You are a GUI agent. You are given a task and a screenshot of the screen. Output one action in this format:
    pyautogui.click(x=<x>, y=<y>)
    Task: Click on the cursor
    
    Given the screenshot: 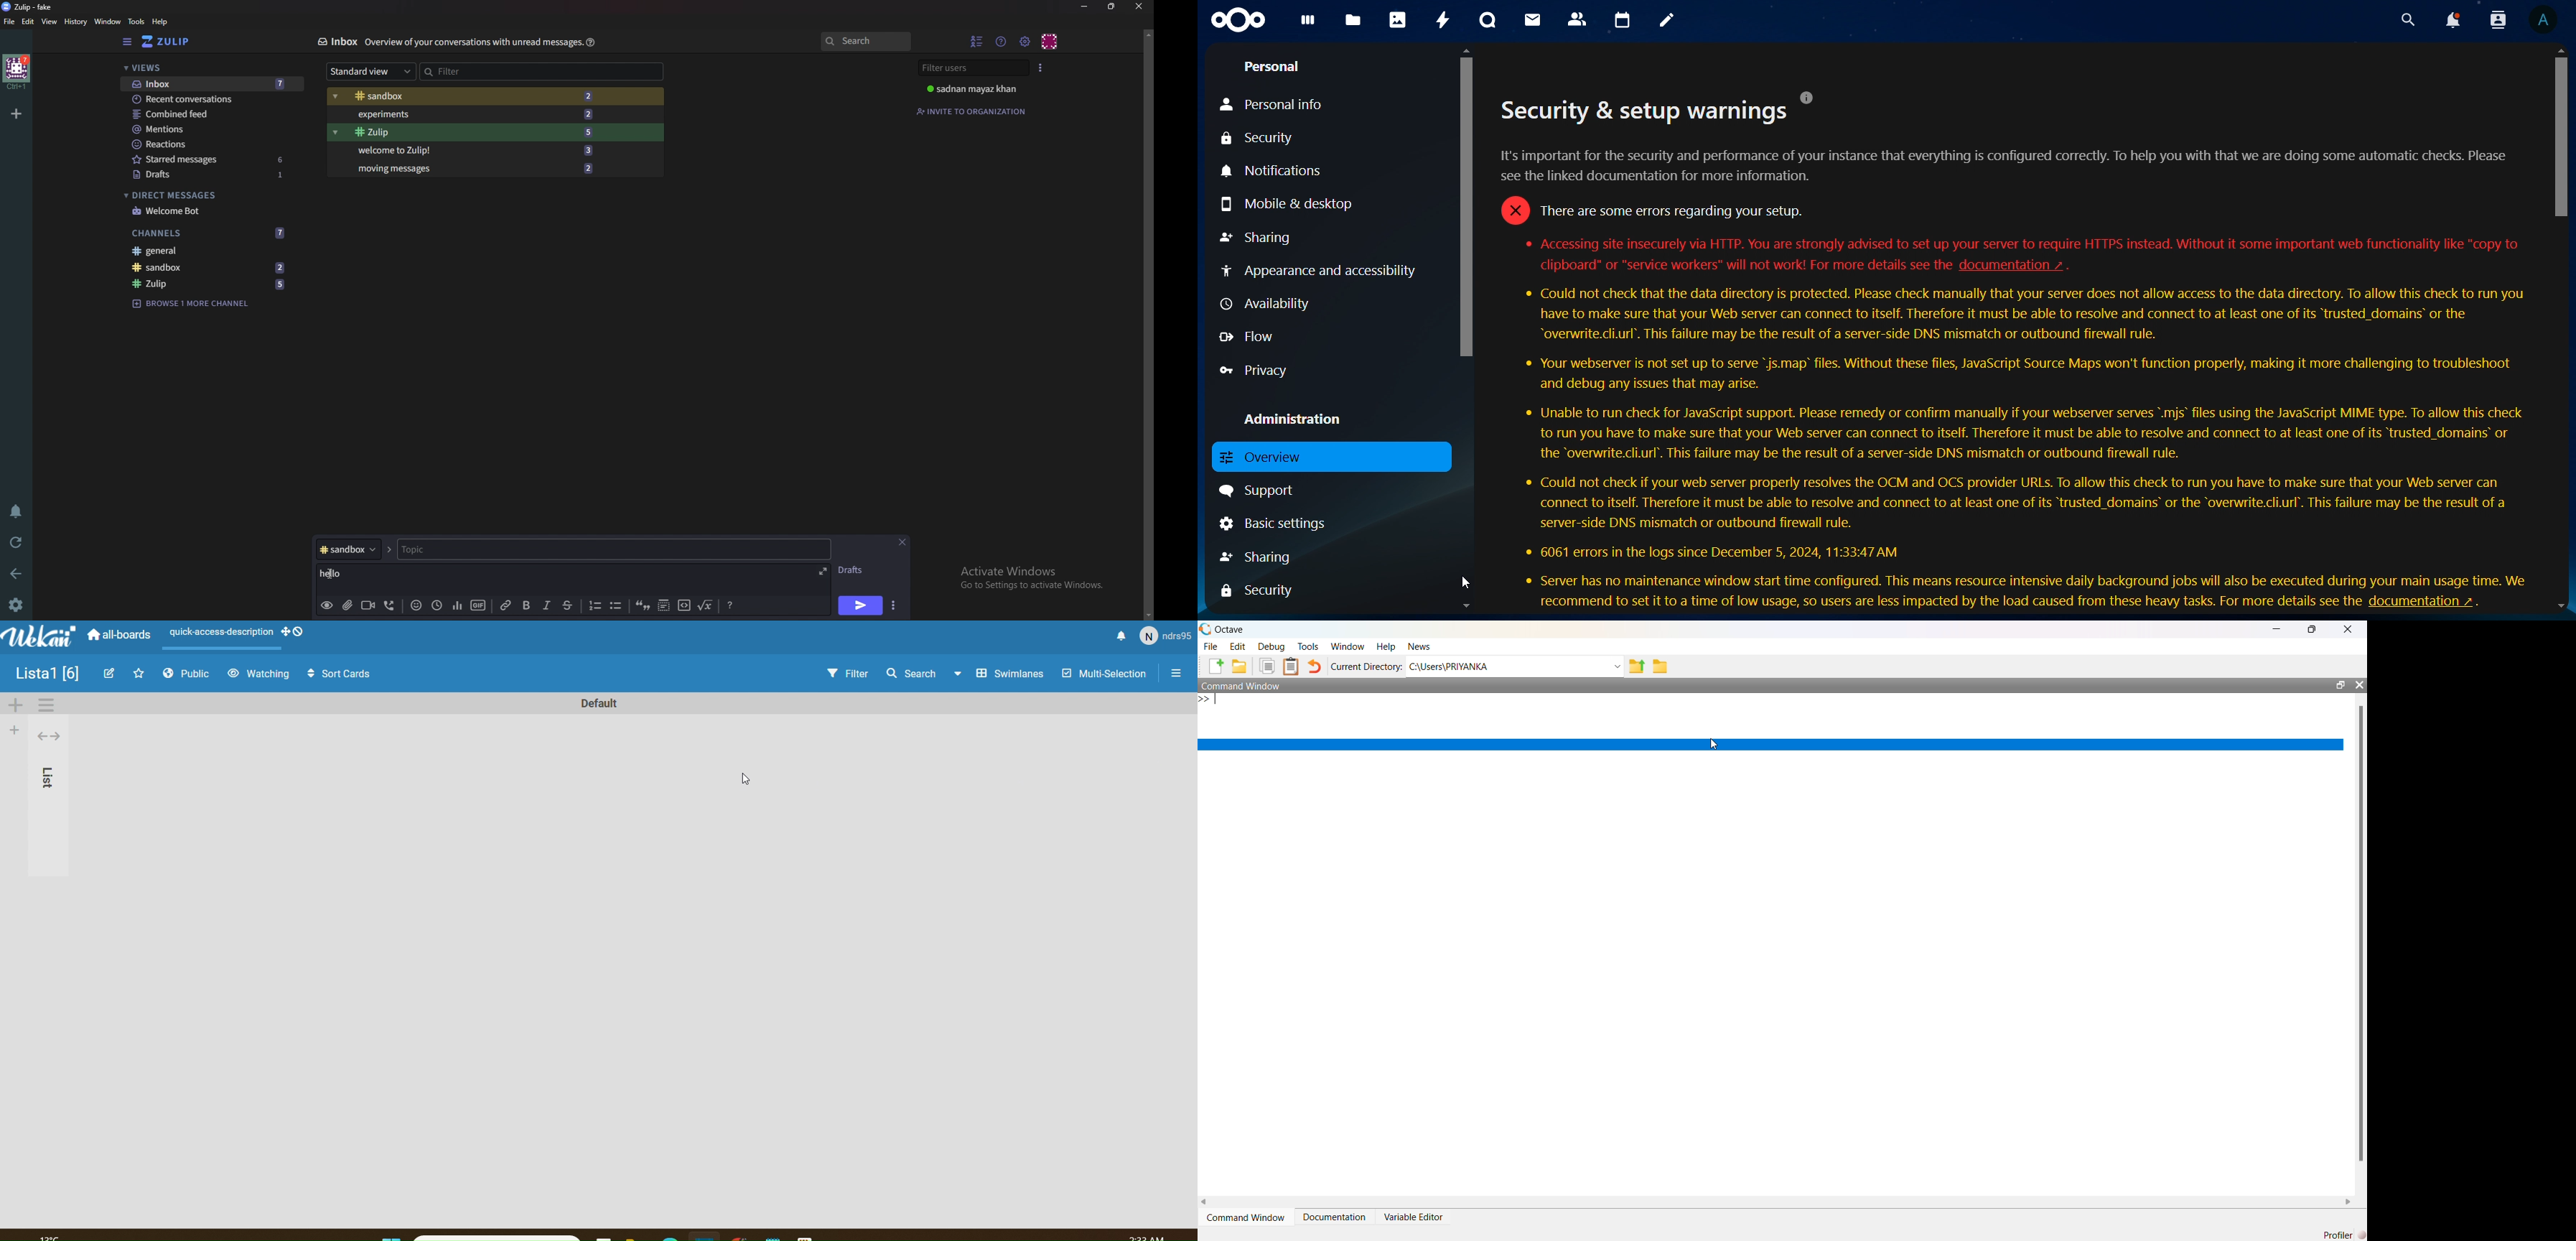 What is the action you would take?
    pyautogui.click(x=748, y=779)
    